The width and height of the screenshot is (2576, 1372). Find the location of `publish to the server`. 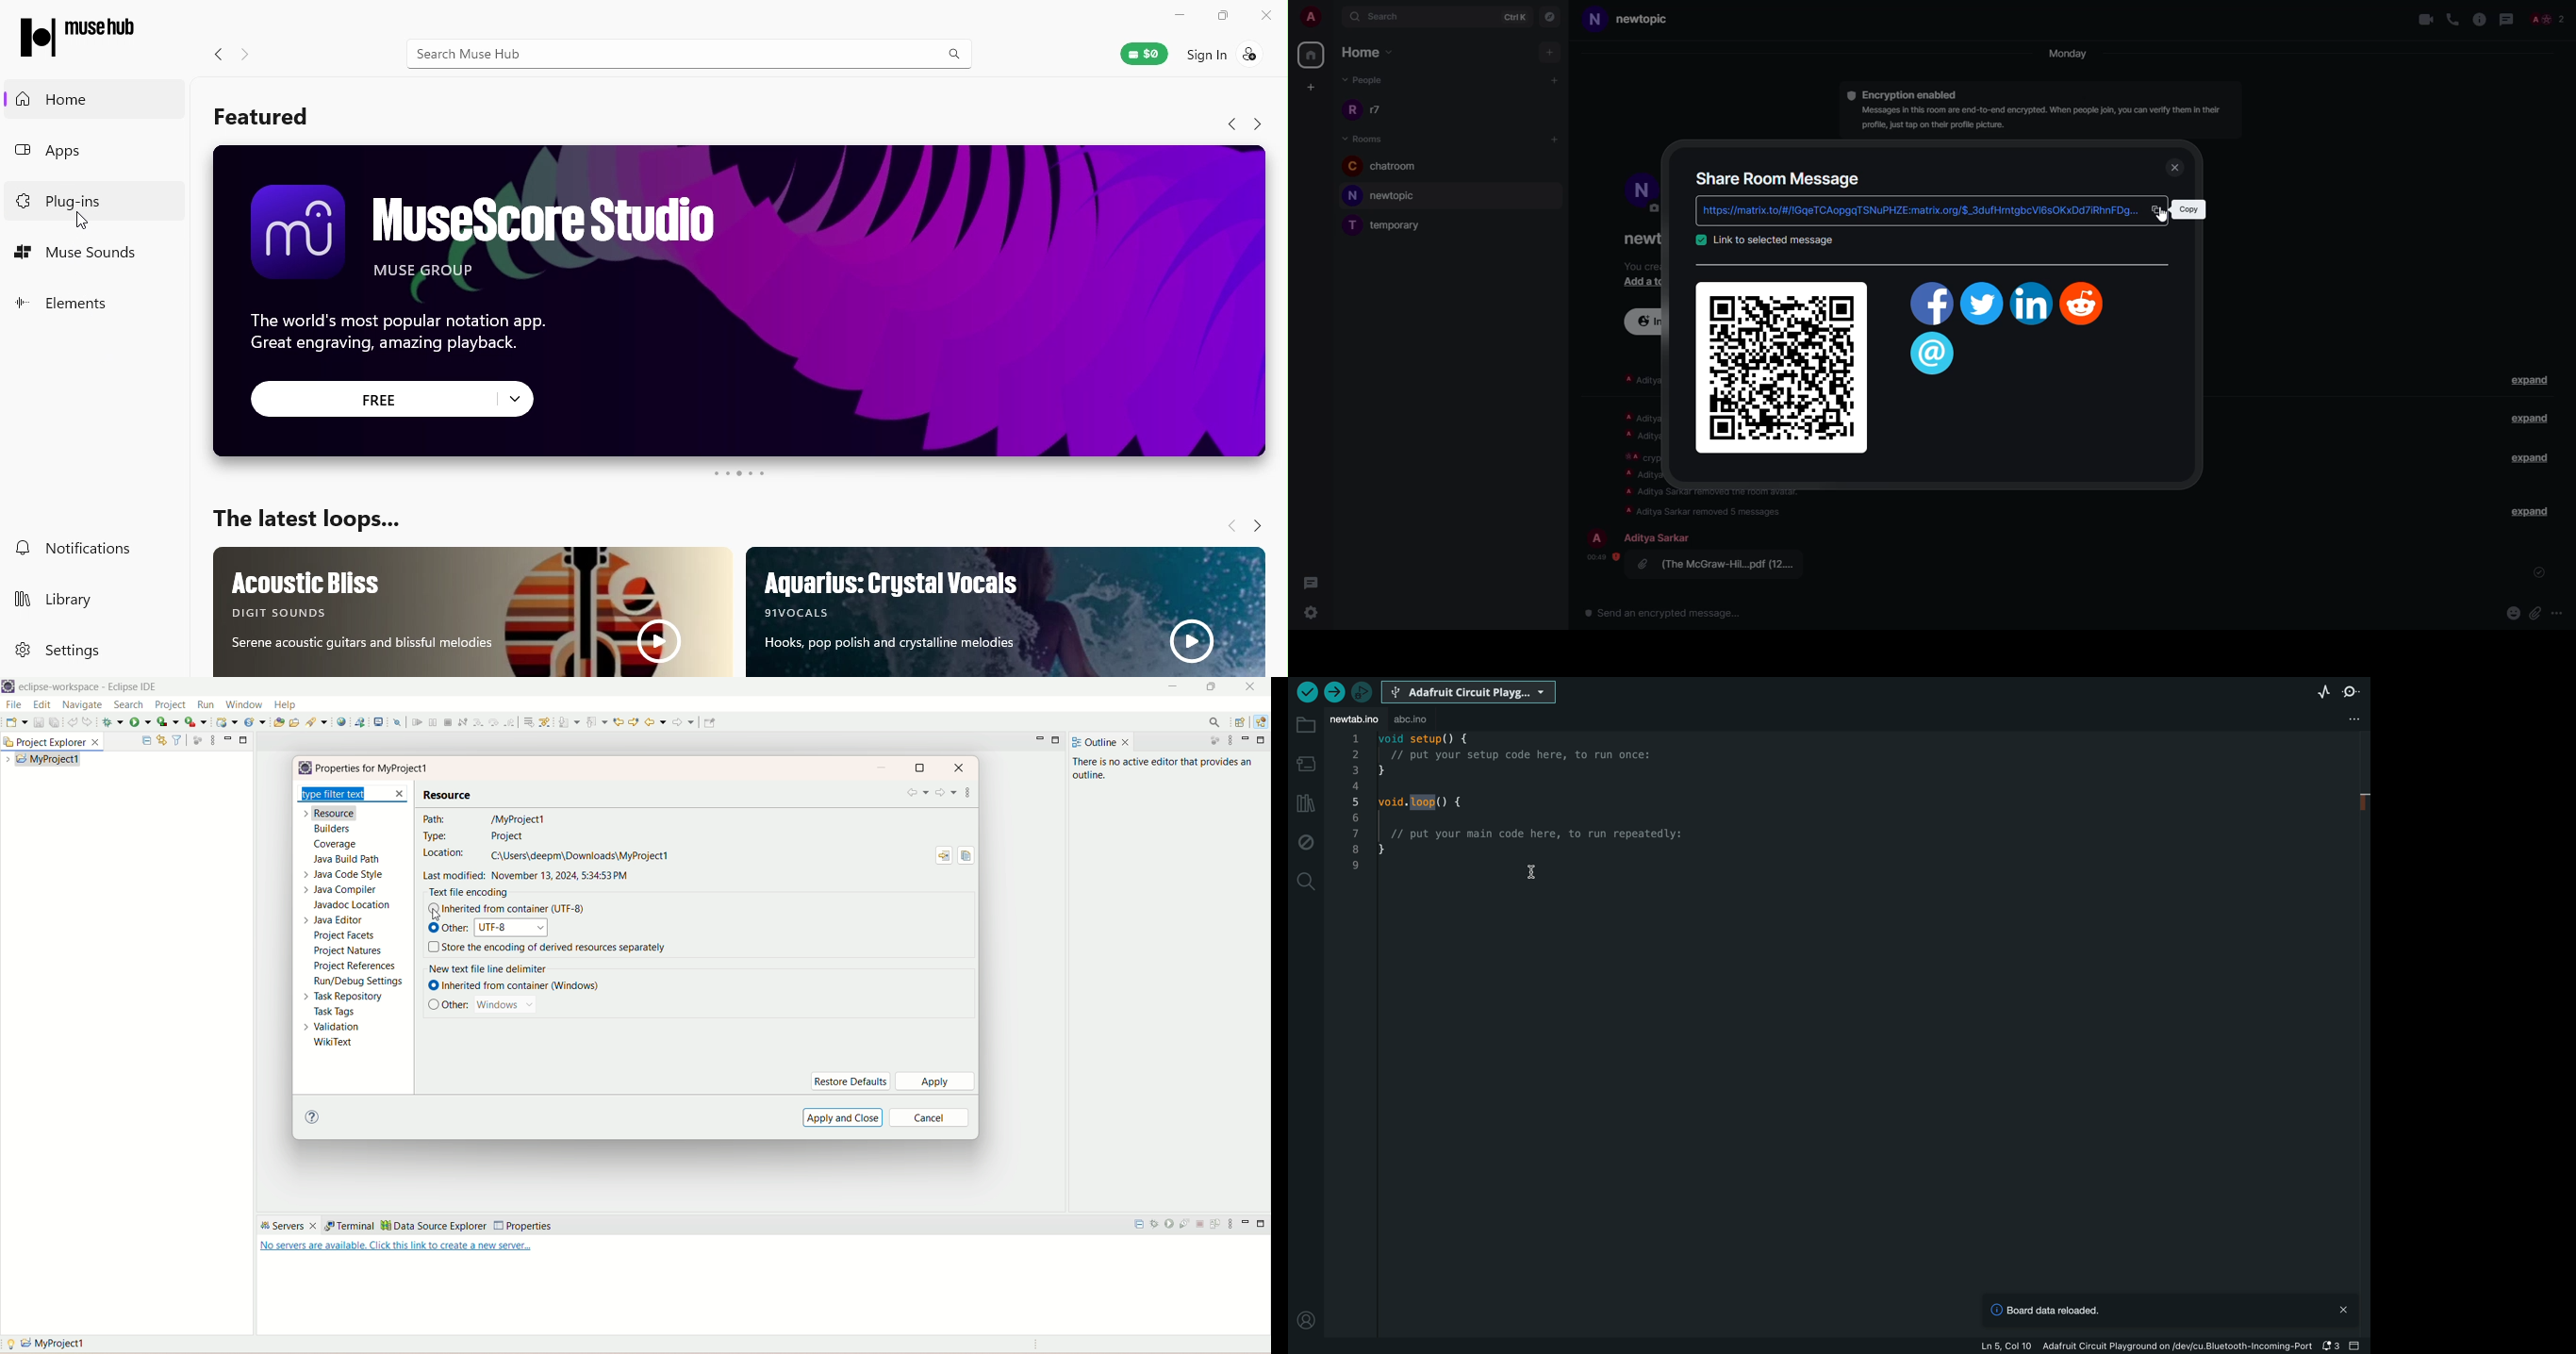

publish to the server is located at coordinates (1218, 1226).